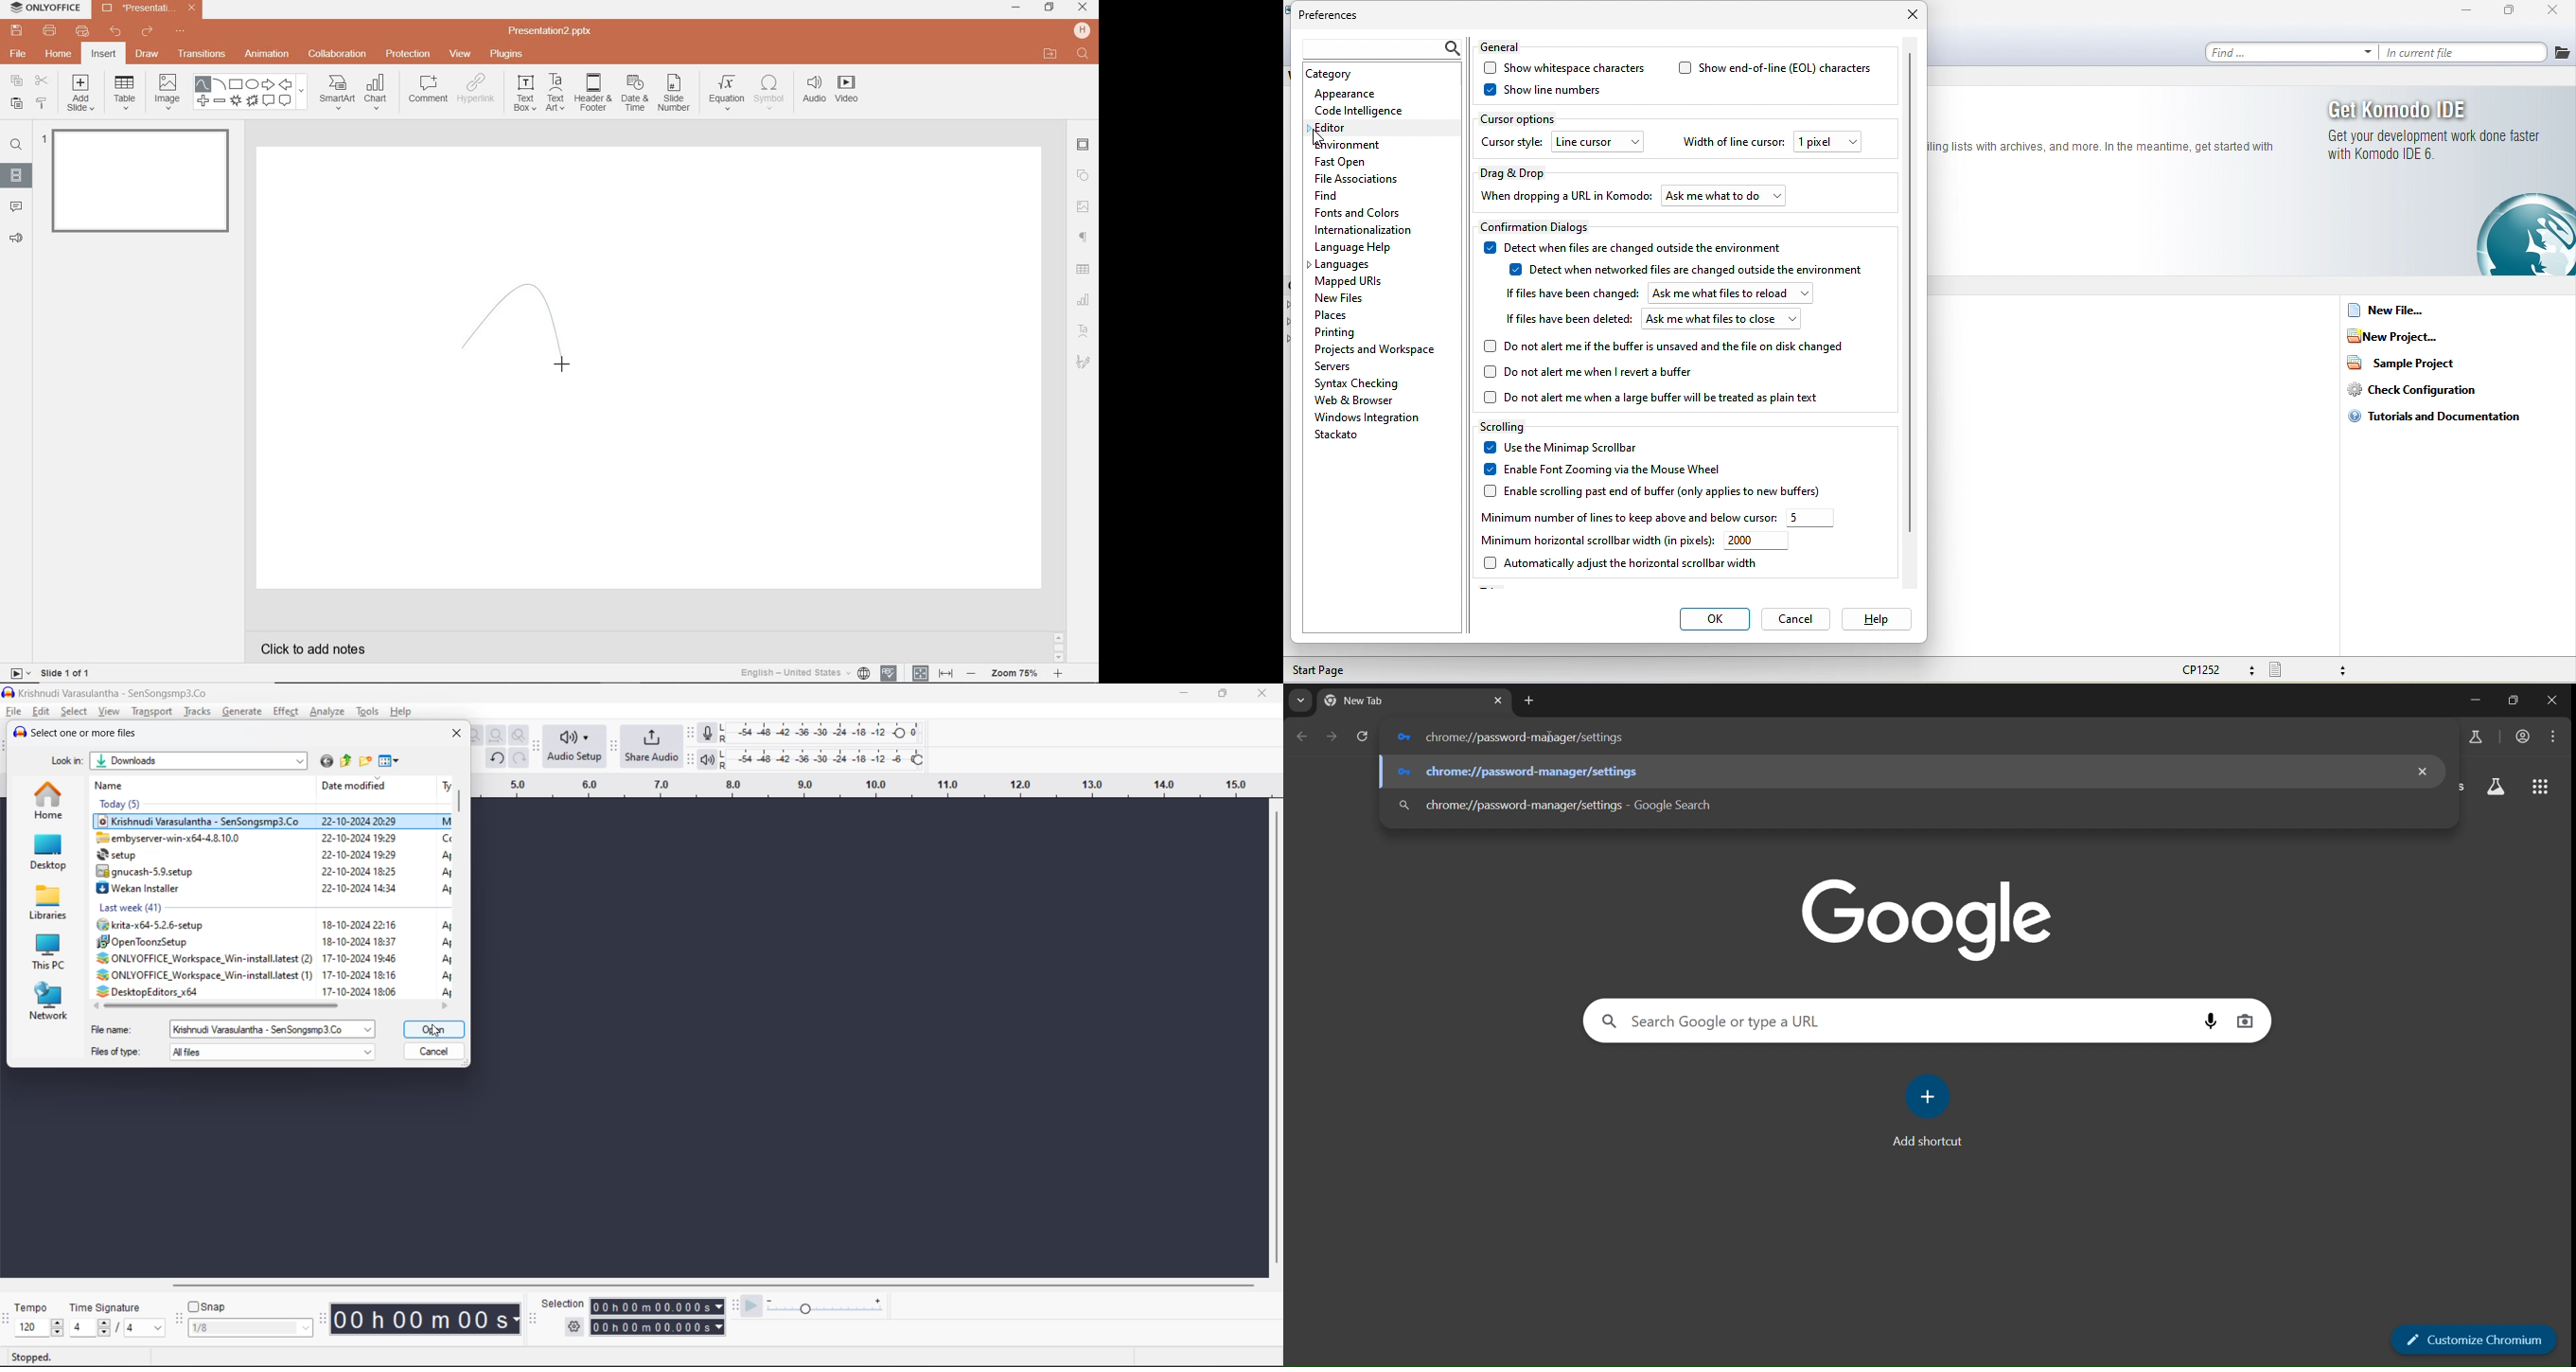 The width and height of the screenshot is (2576, 1372). I want to click on FIND, so click(1083, 54).